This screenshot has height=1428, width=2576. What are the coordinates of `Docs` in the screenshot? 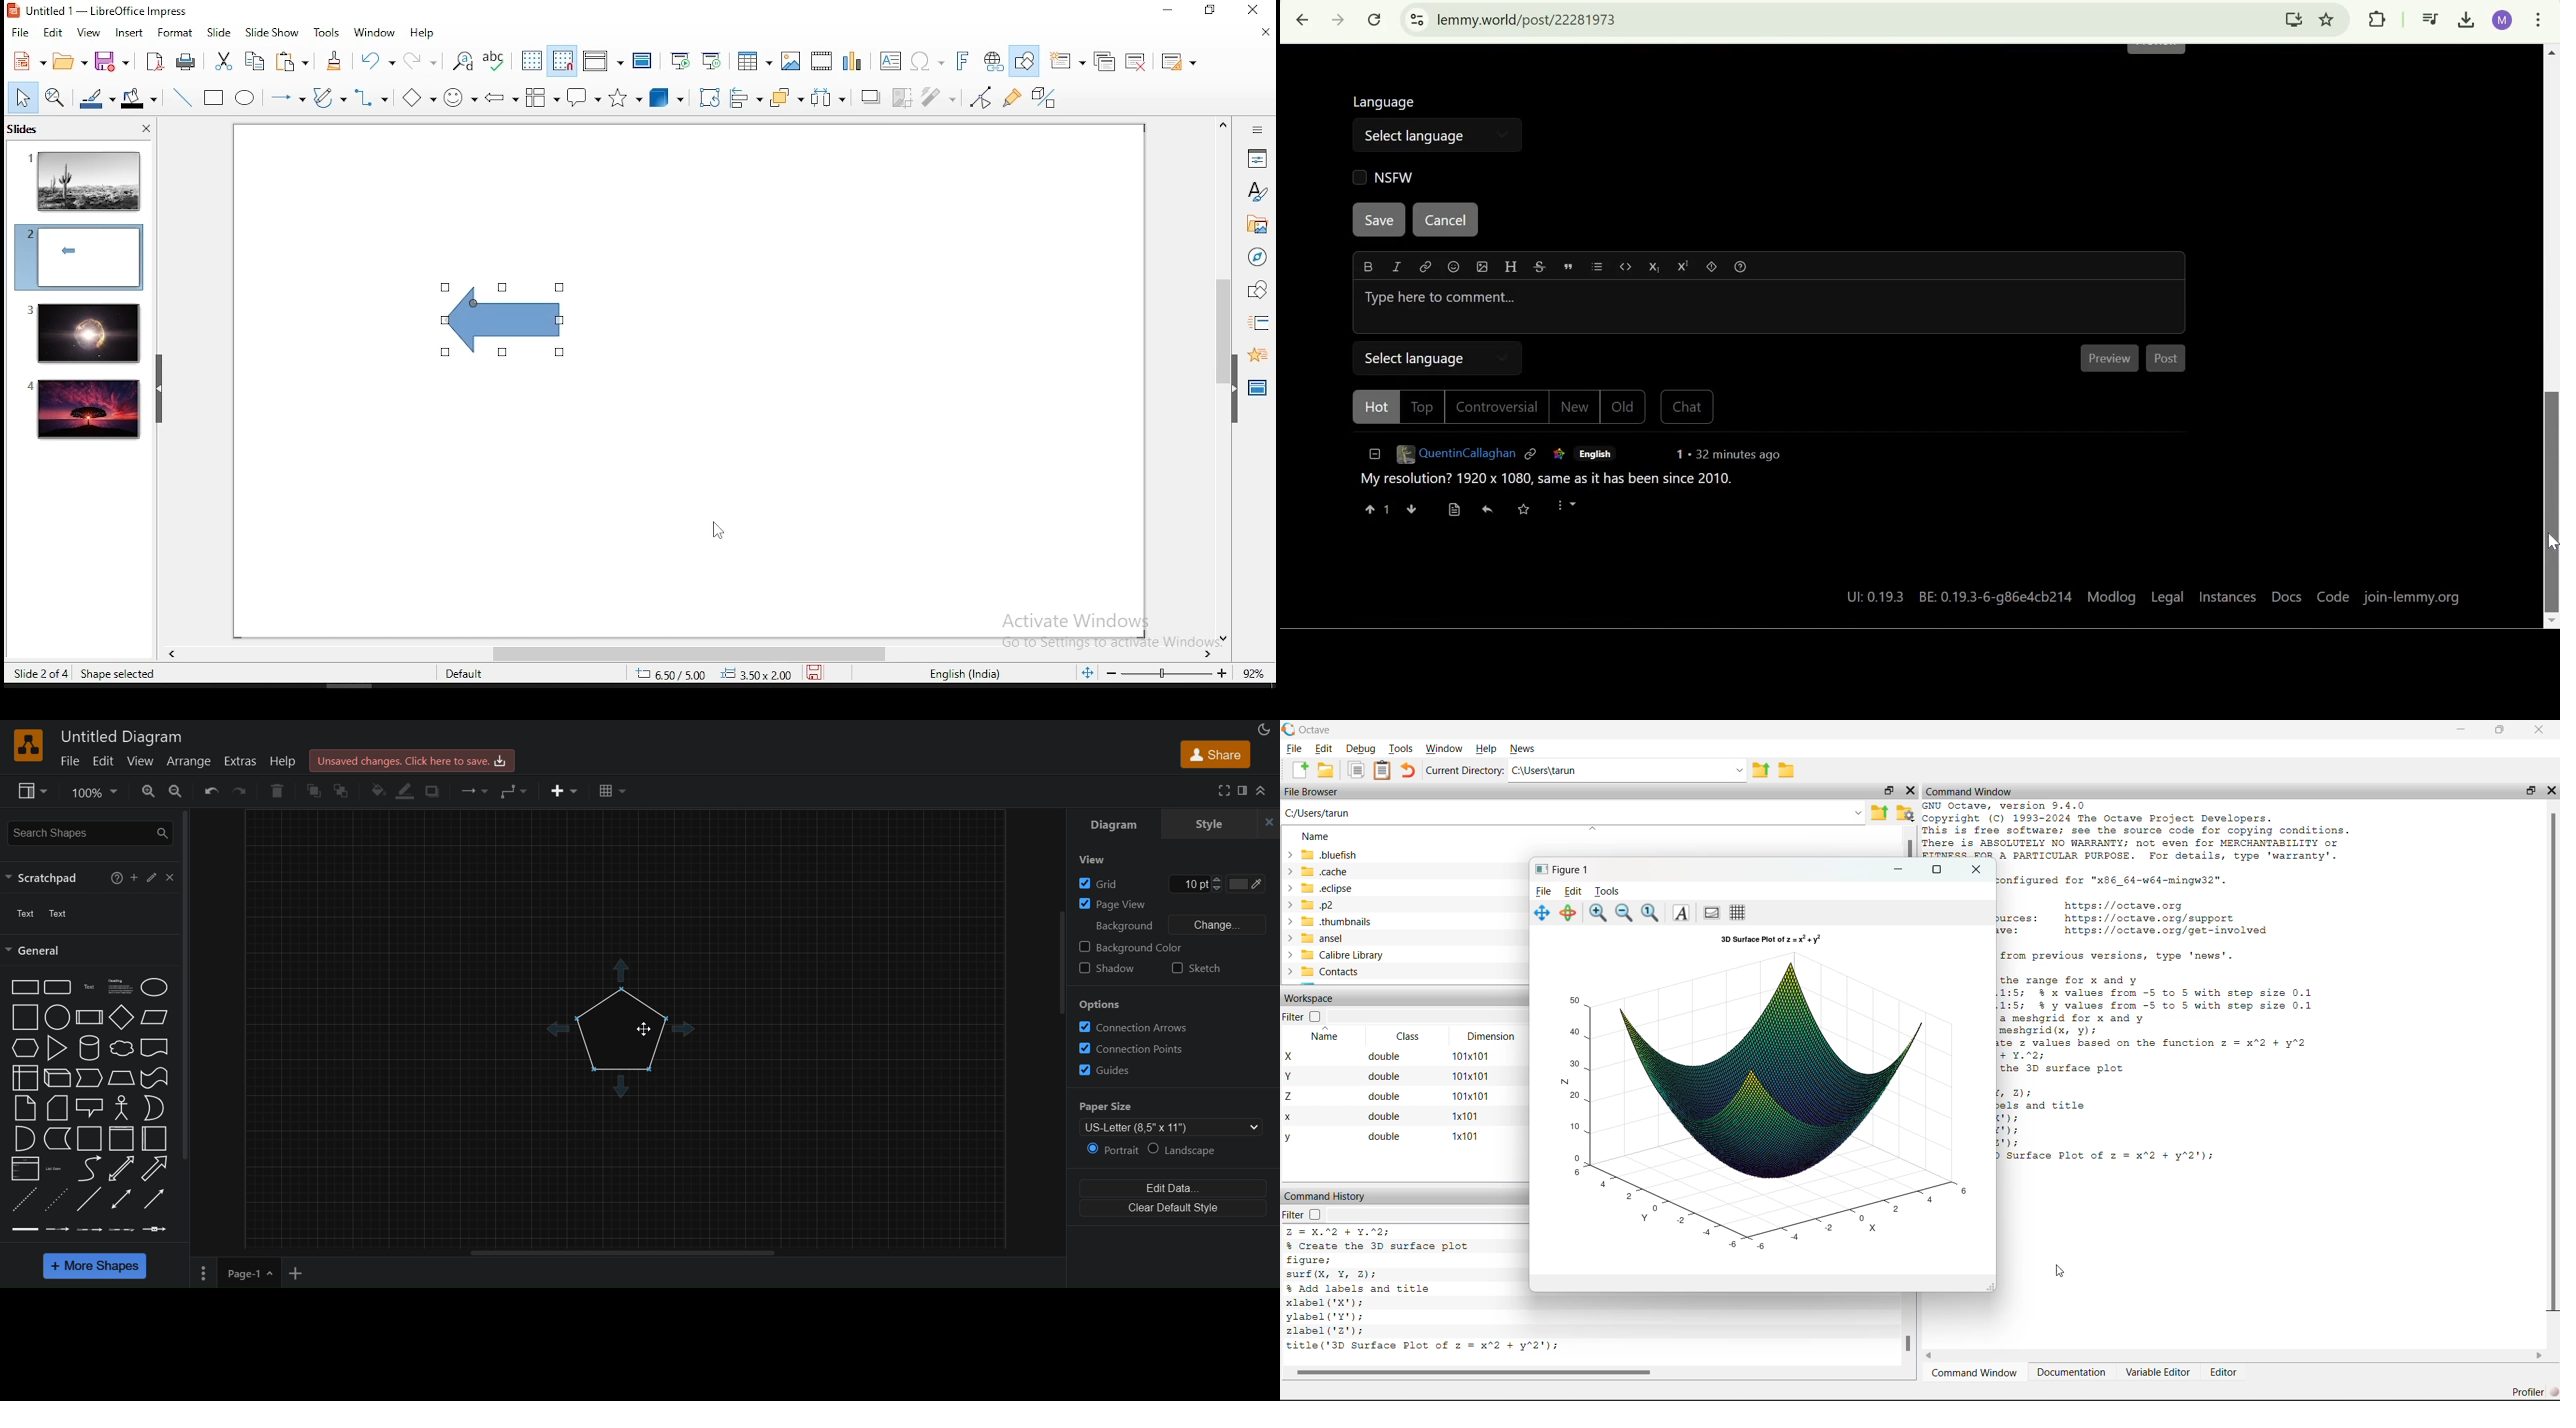 It's located at (2286, 599).